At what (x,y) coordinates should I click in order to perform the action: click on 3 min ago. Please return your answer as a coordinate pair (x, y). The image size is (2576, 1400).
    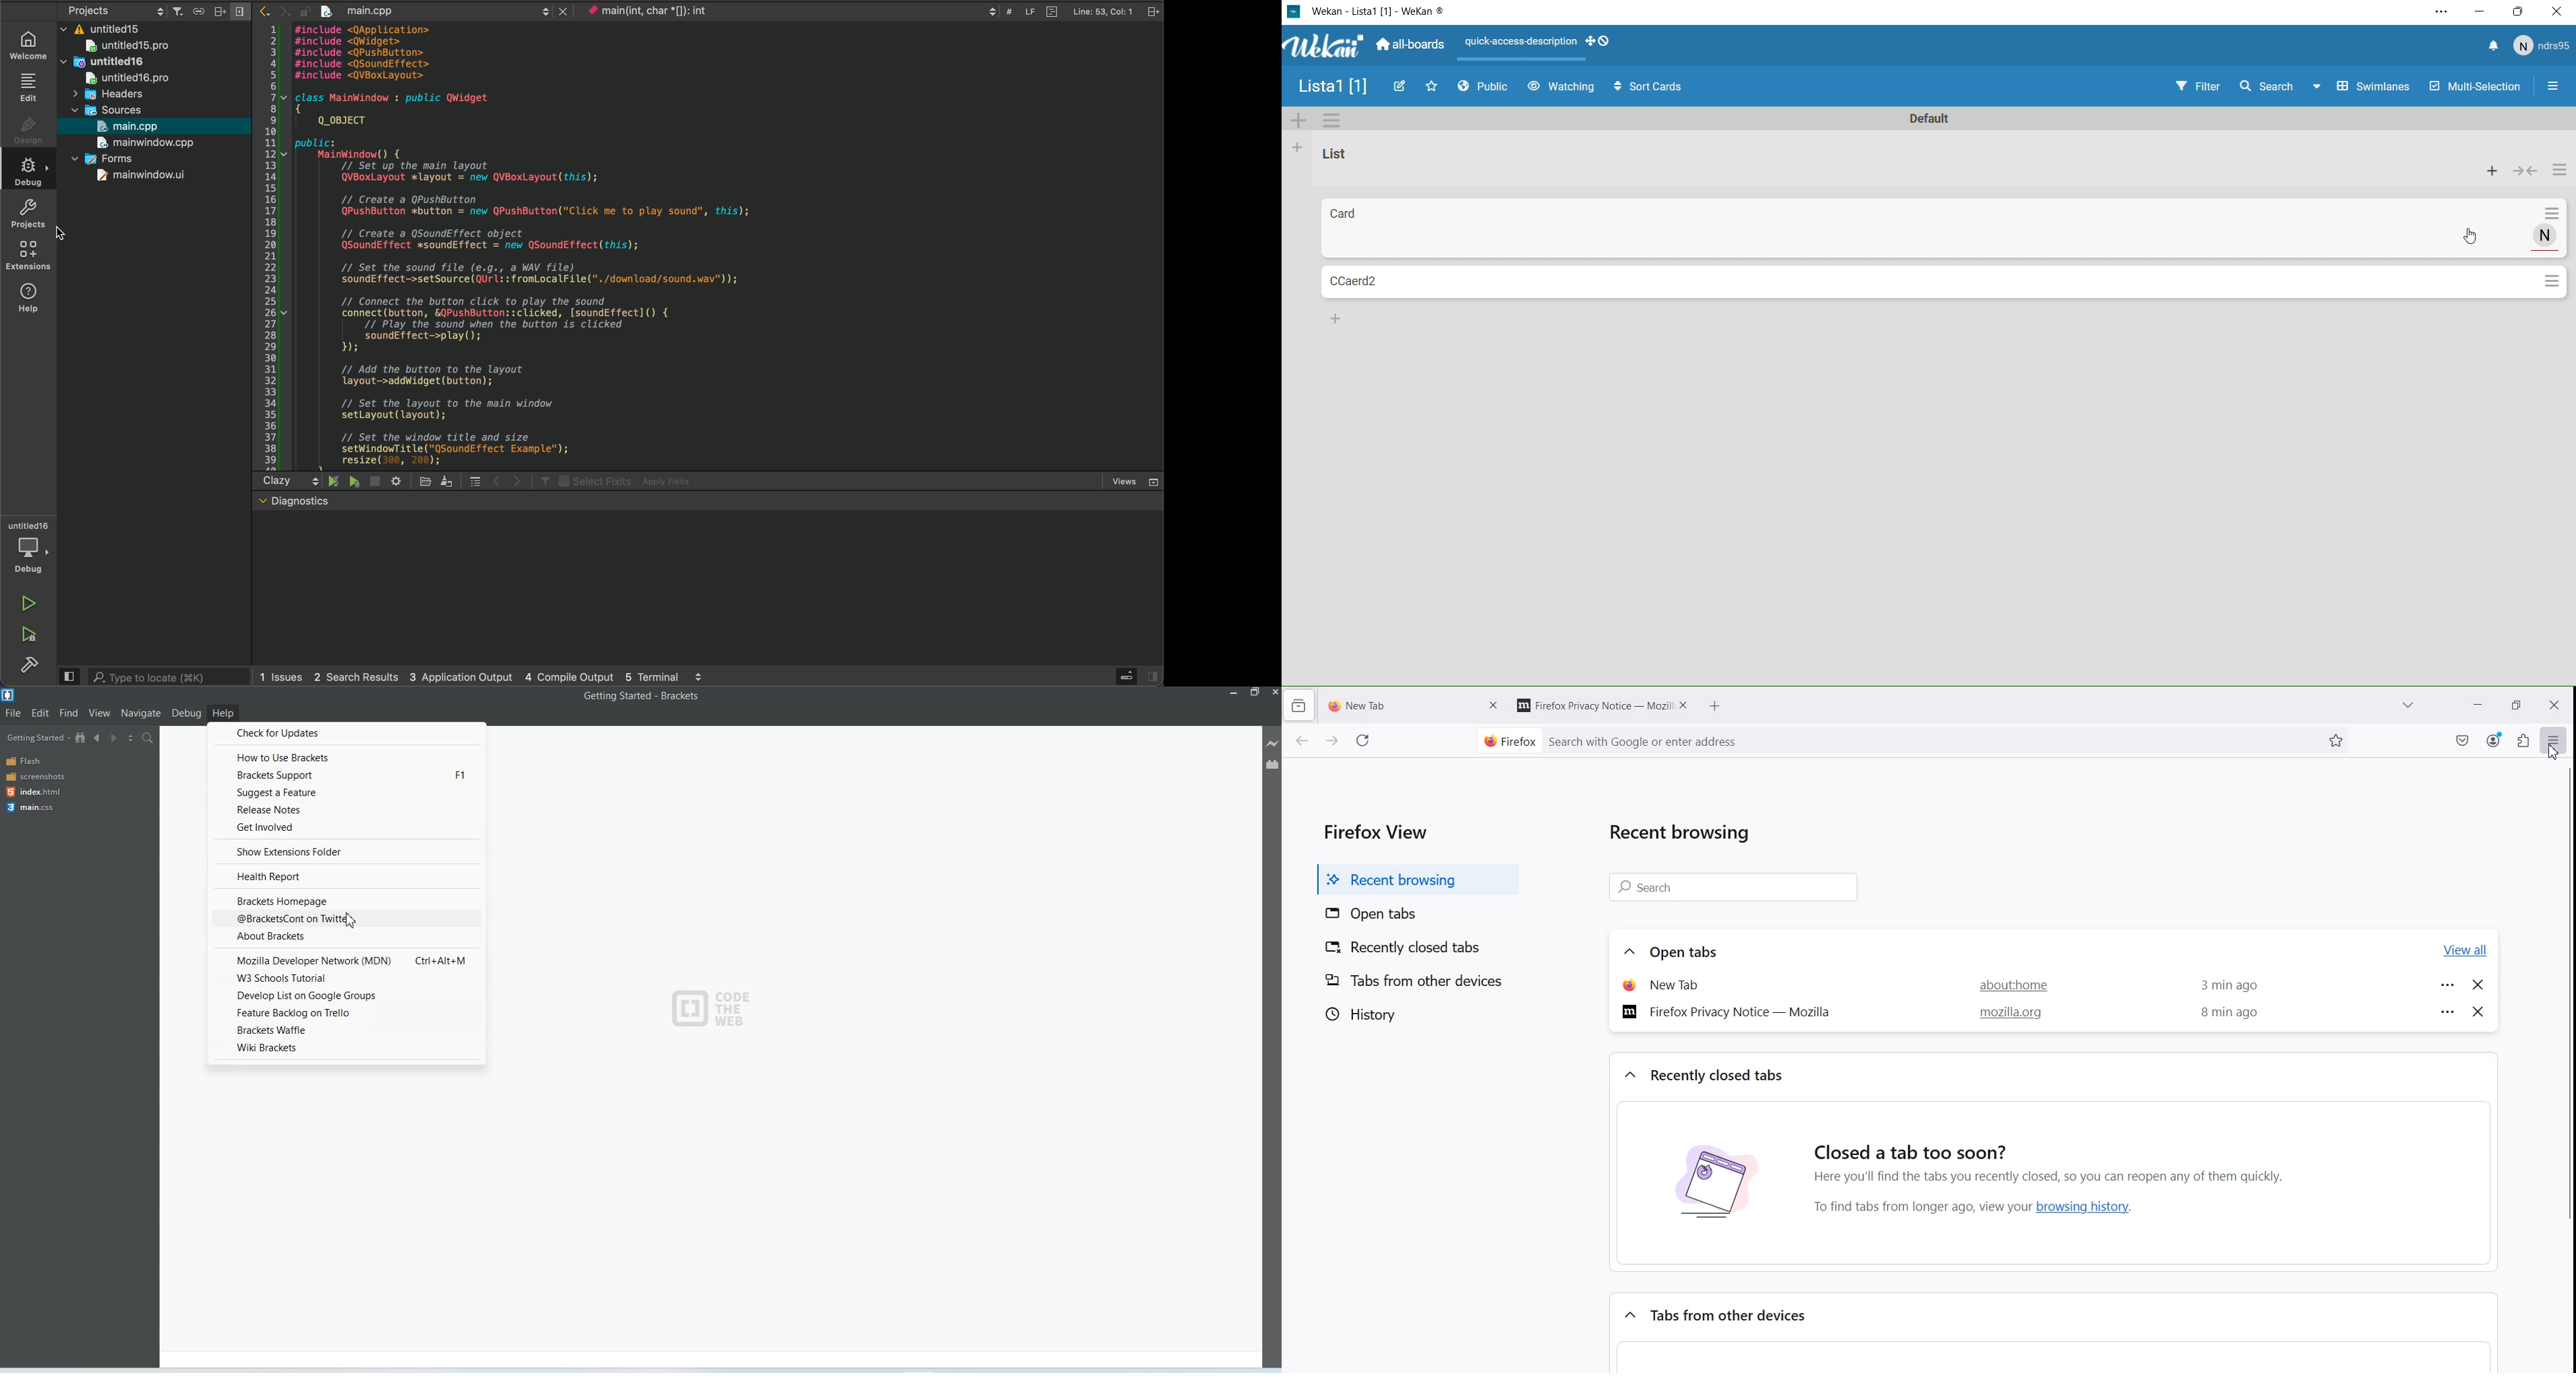
    Looking at the image, I should click on (2224, 986).